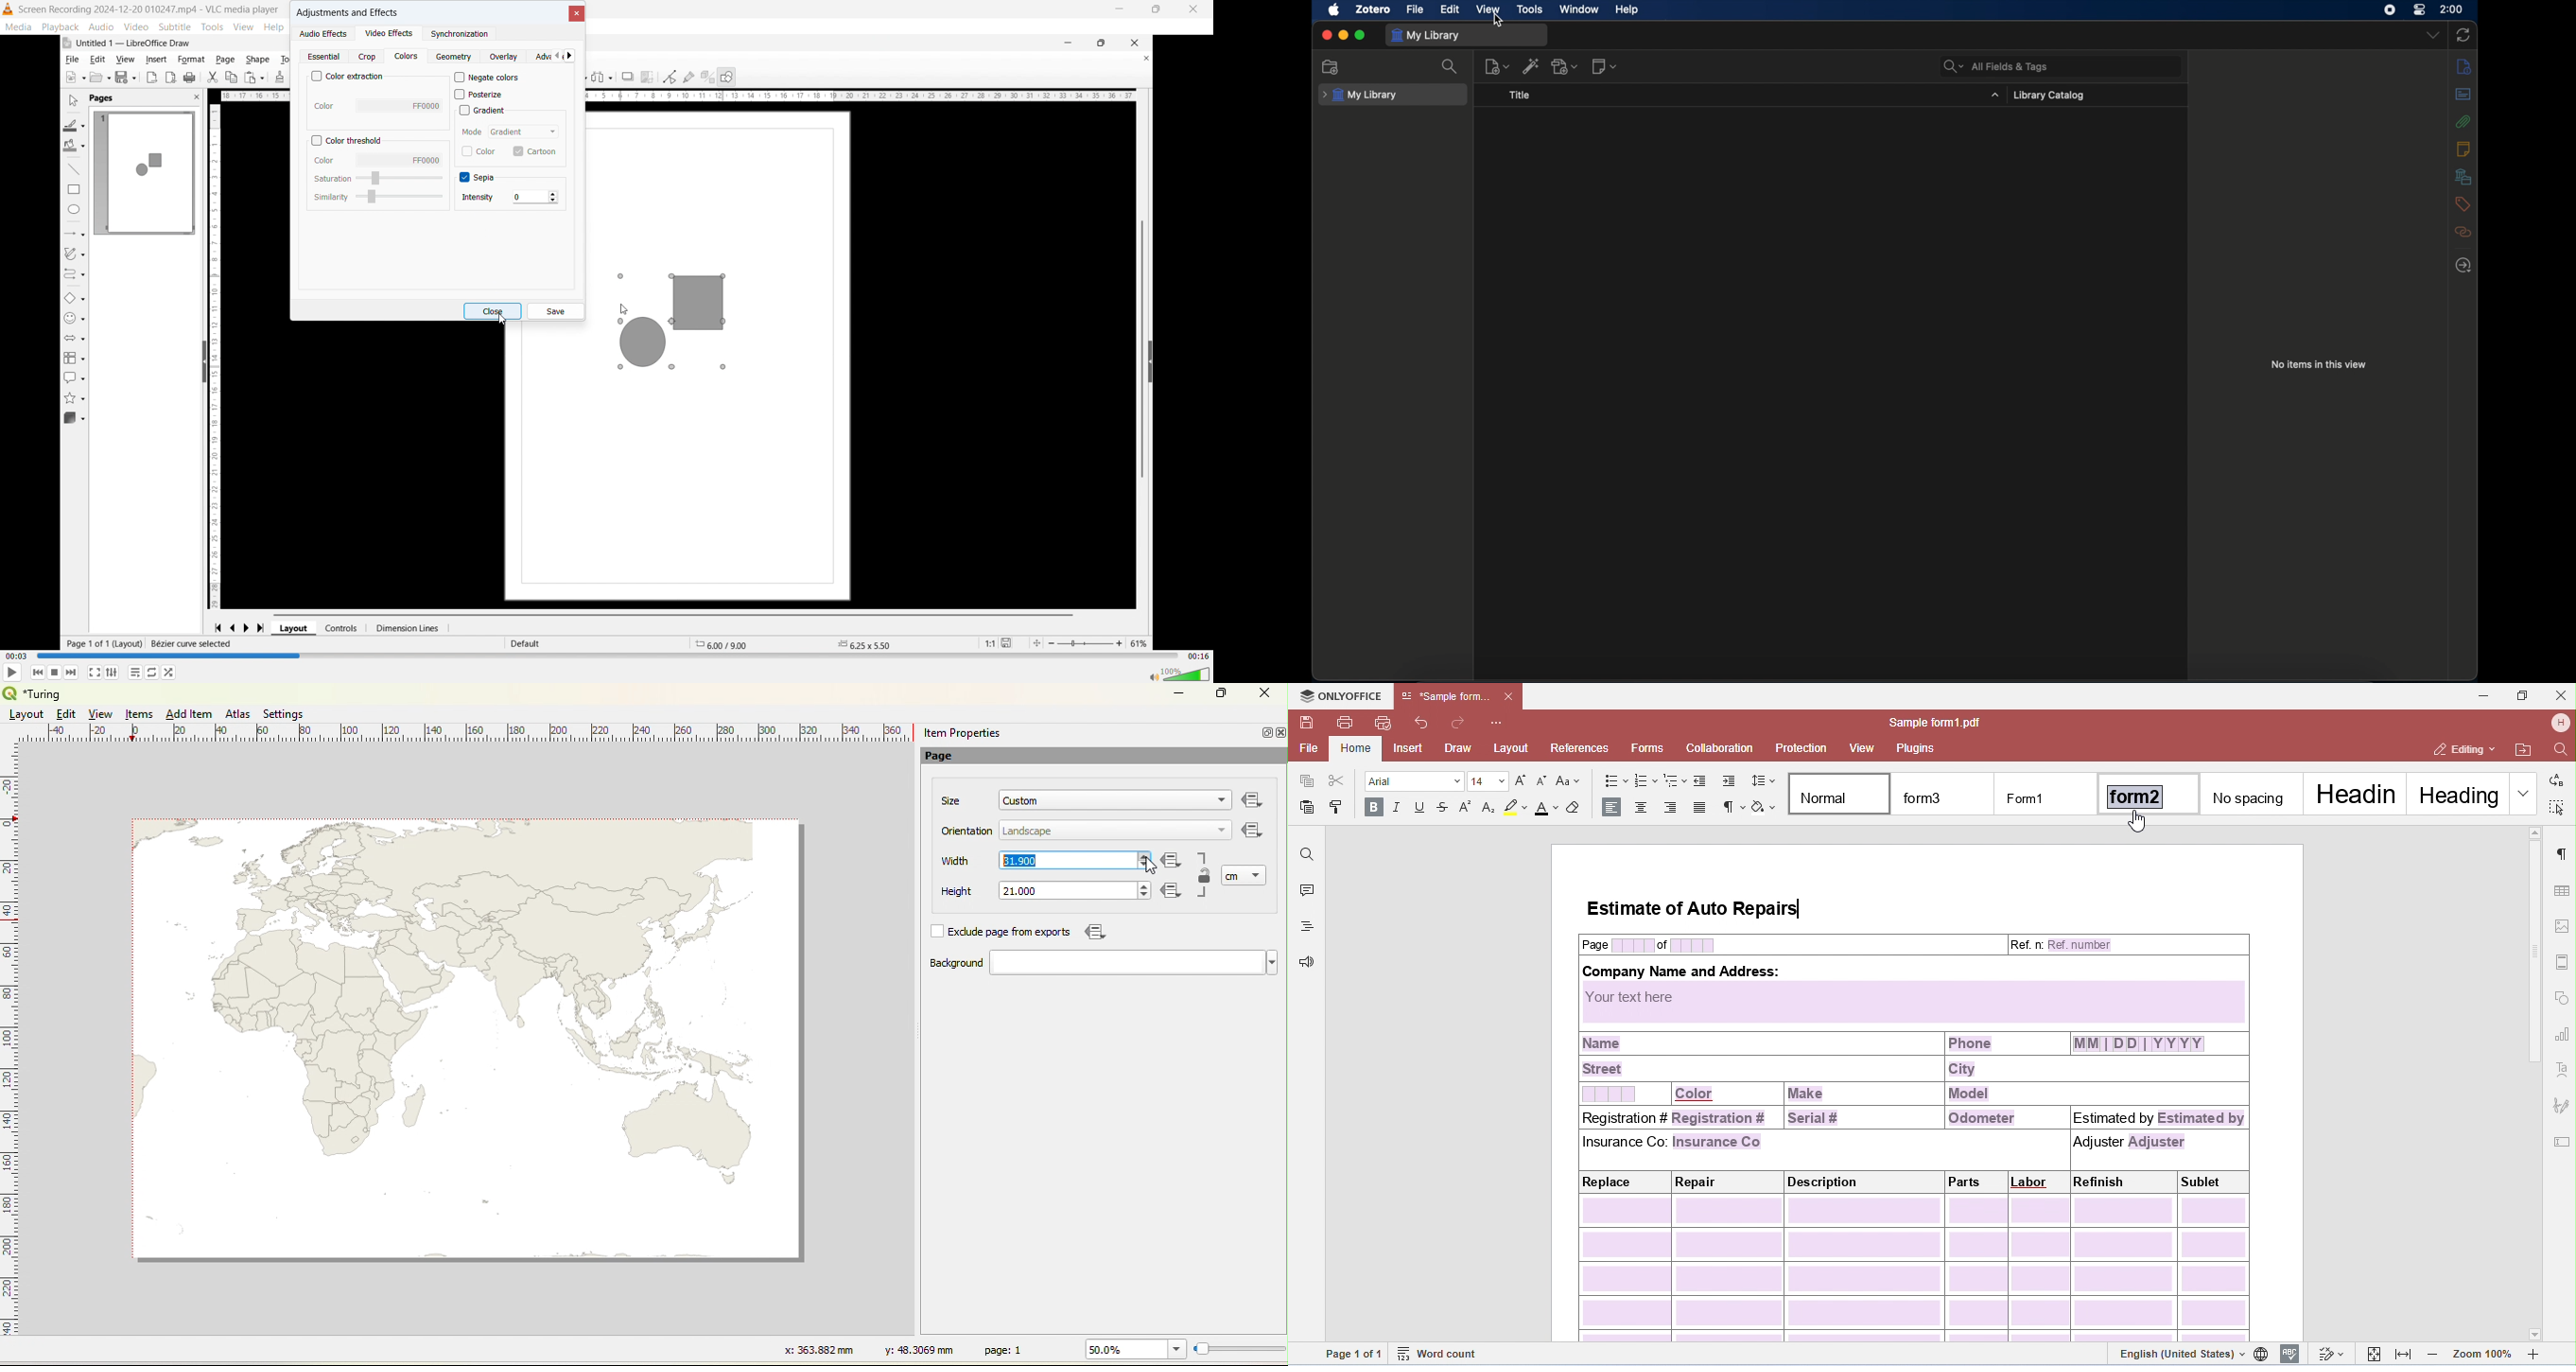 This screenshot has height=1372, width=2576. I want to click on maximize, so click(1359, 34).